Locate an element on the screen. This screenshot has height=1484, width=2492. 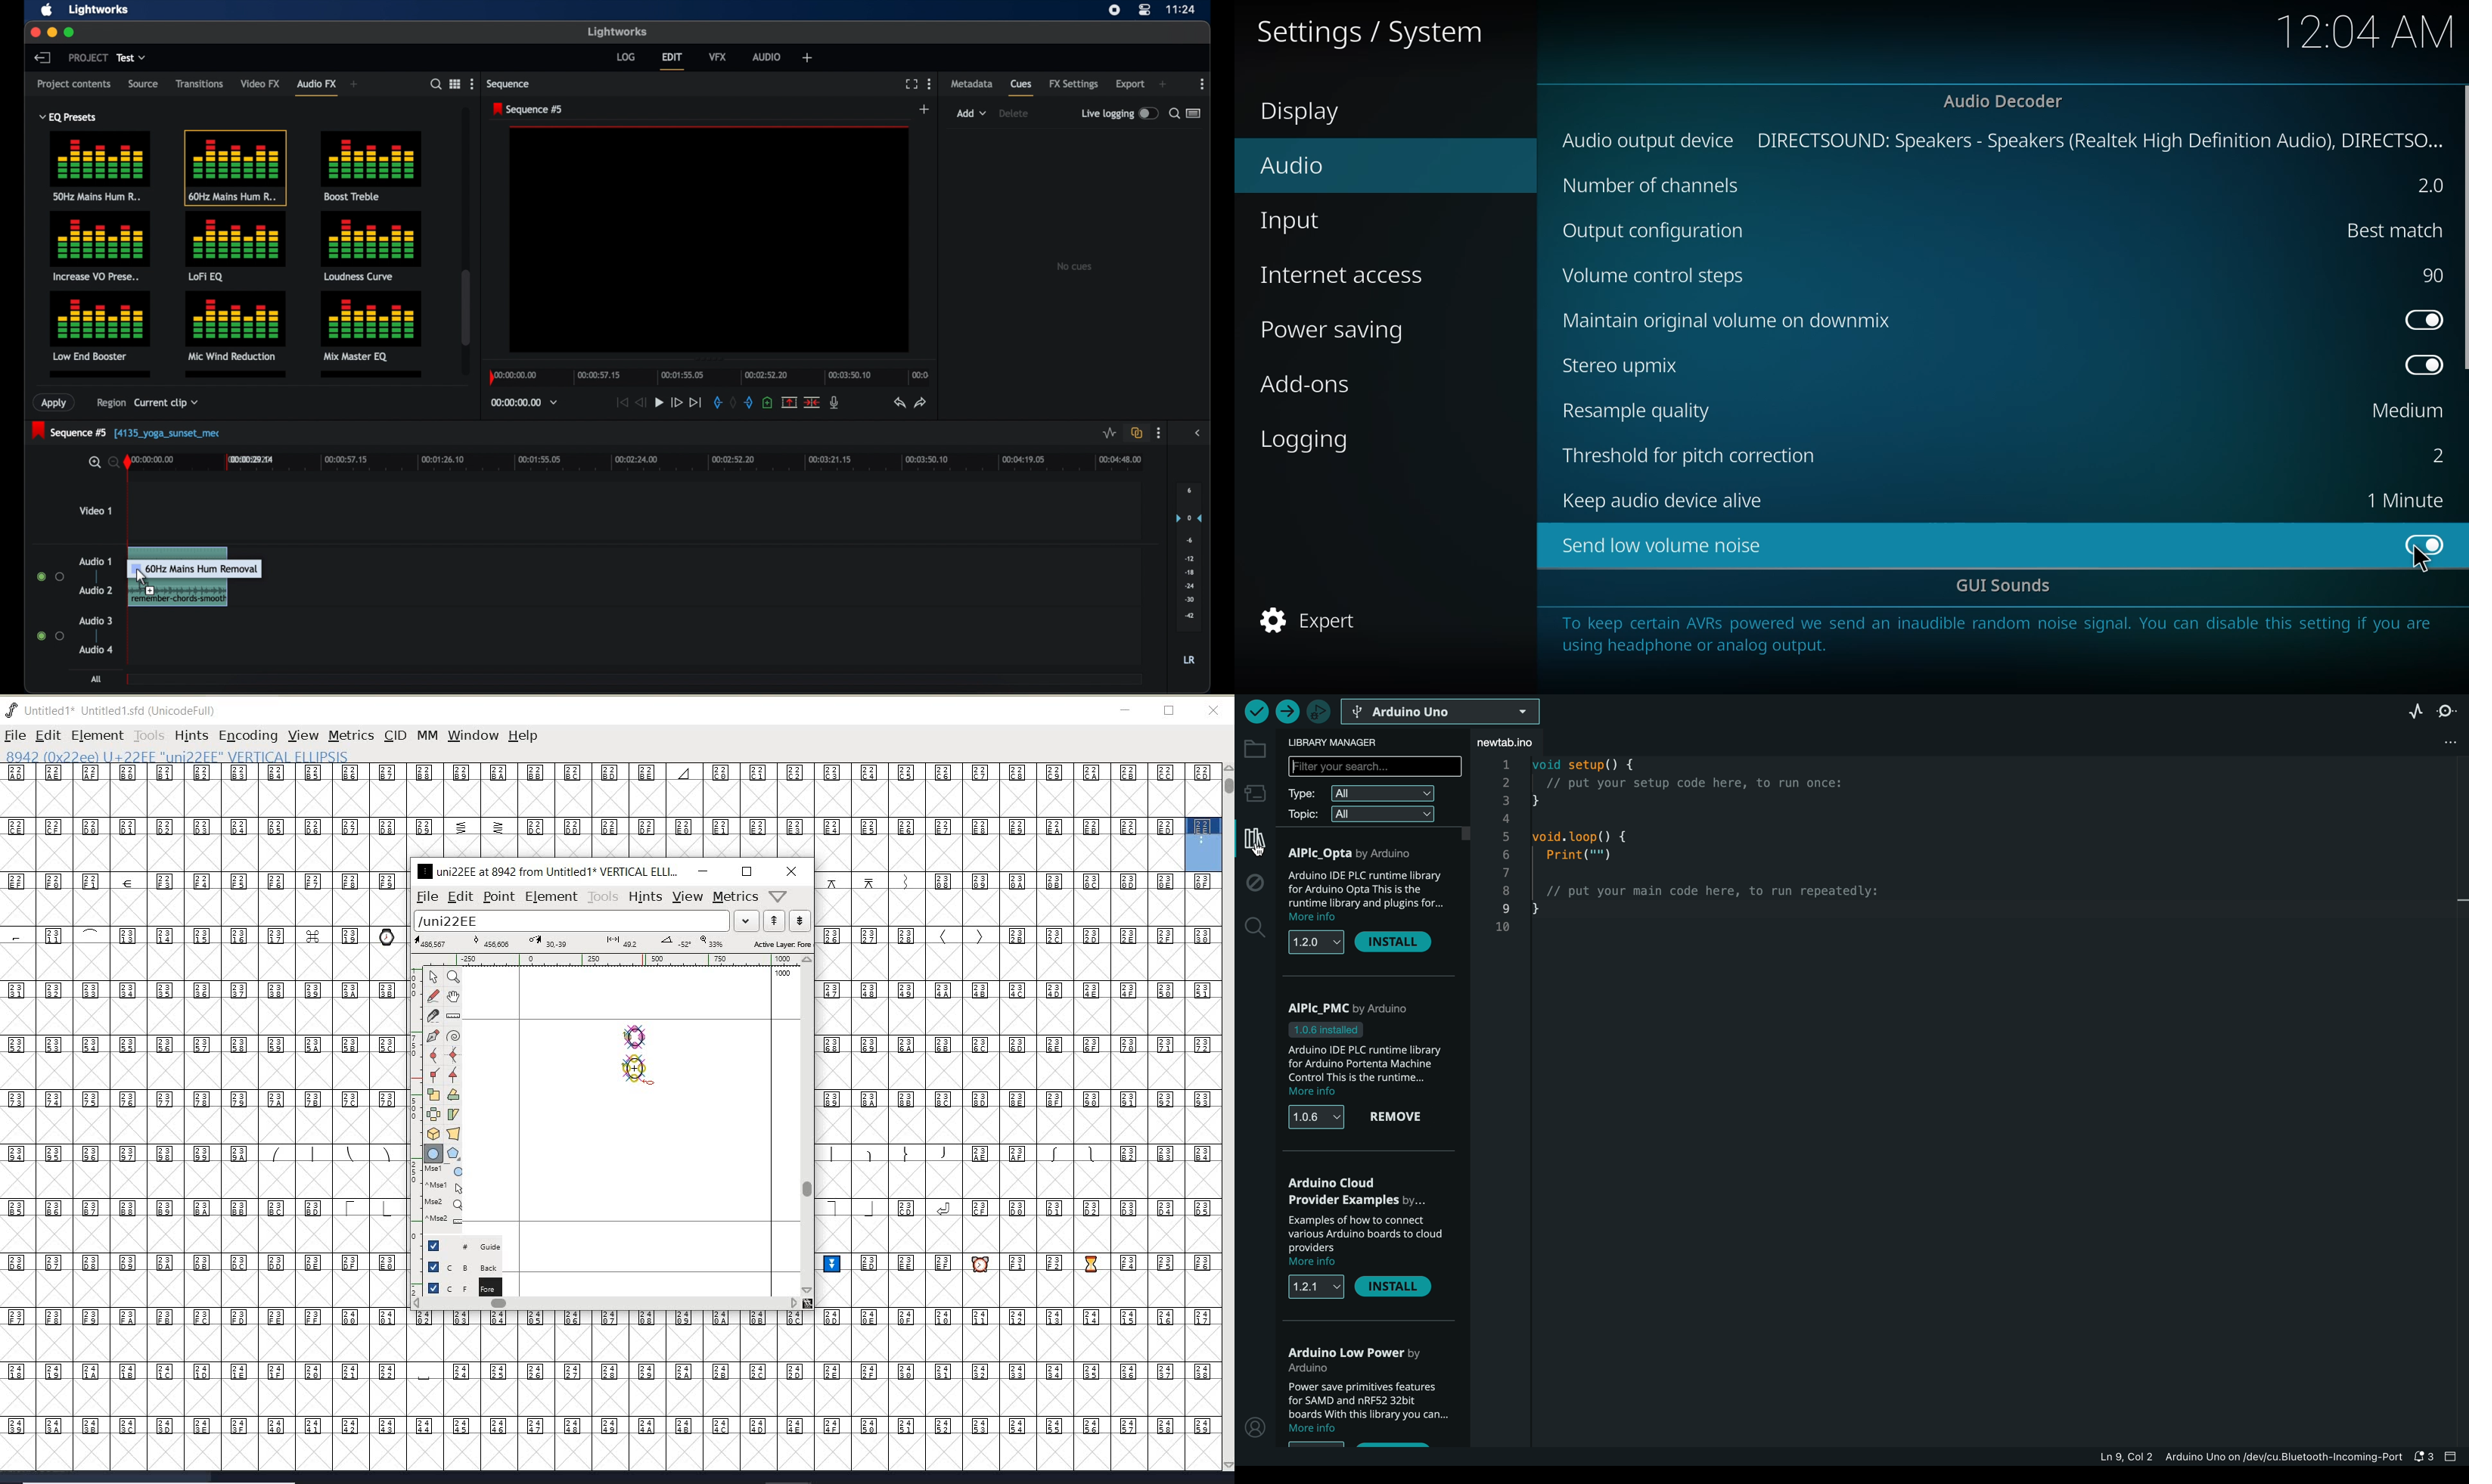
resample quality is located at coordinates (1645, 409).